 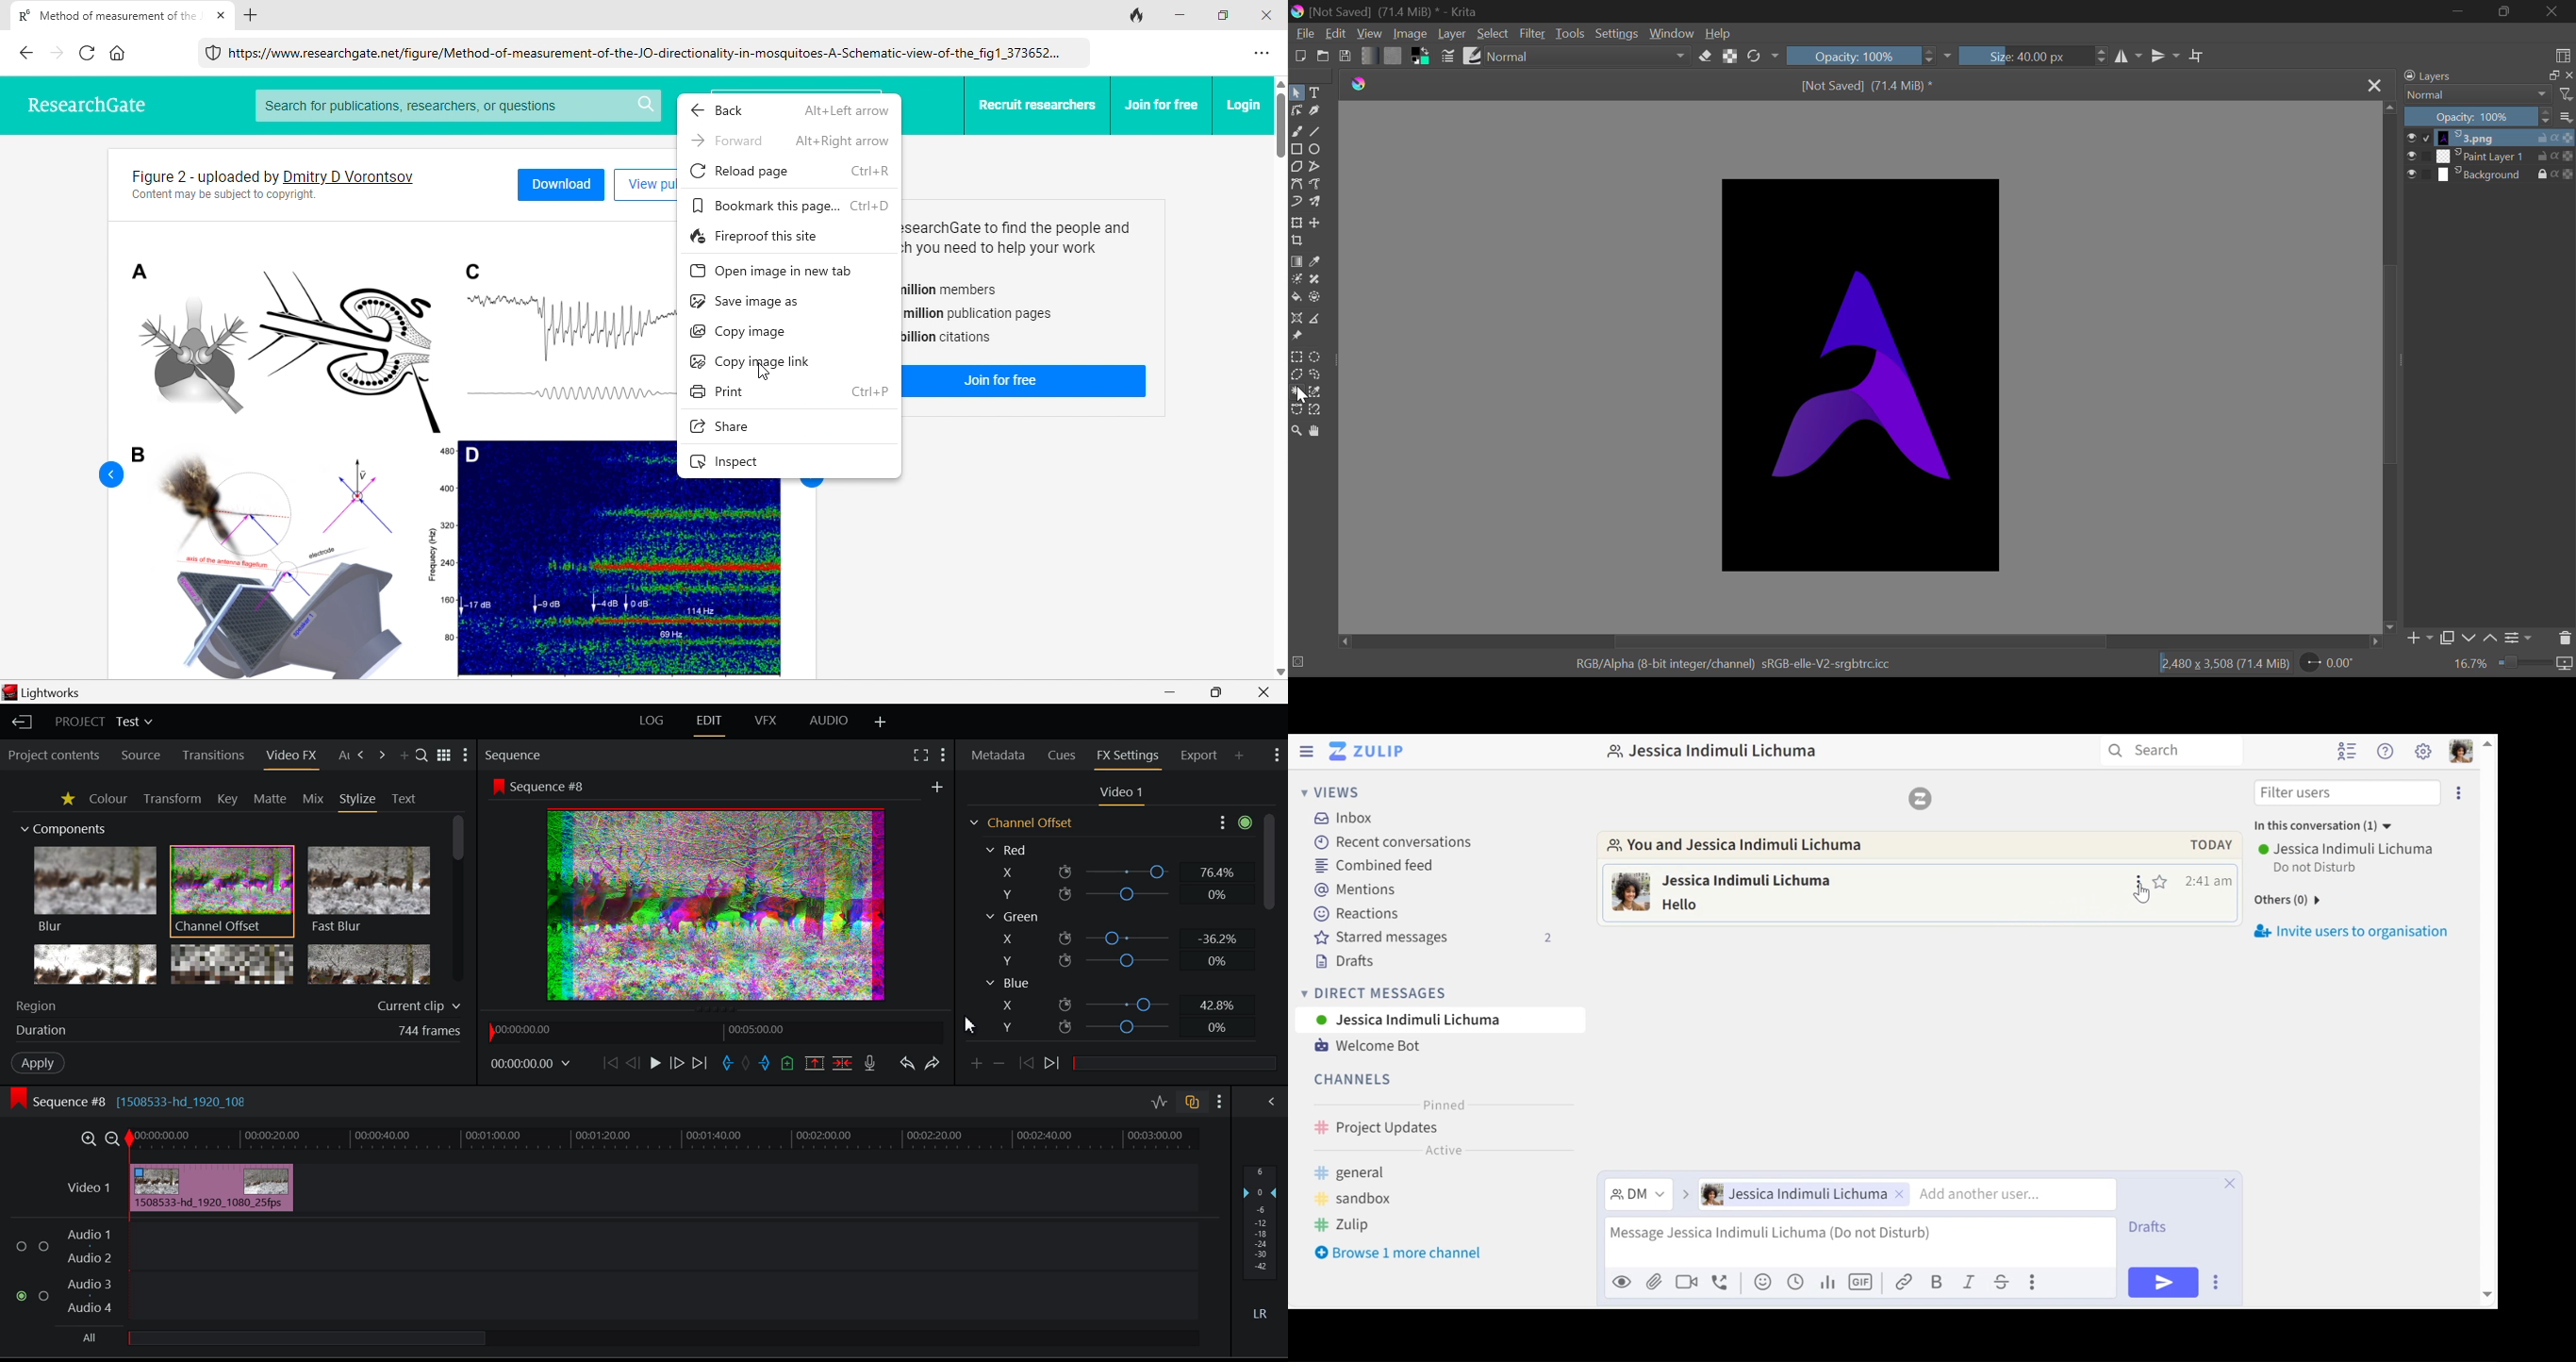 I want to click on Link, so click(x=1905, y=1281).